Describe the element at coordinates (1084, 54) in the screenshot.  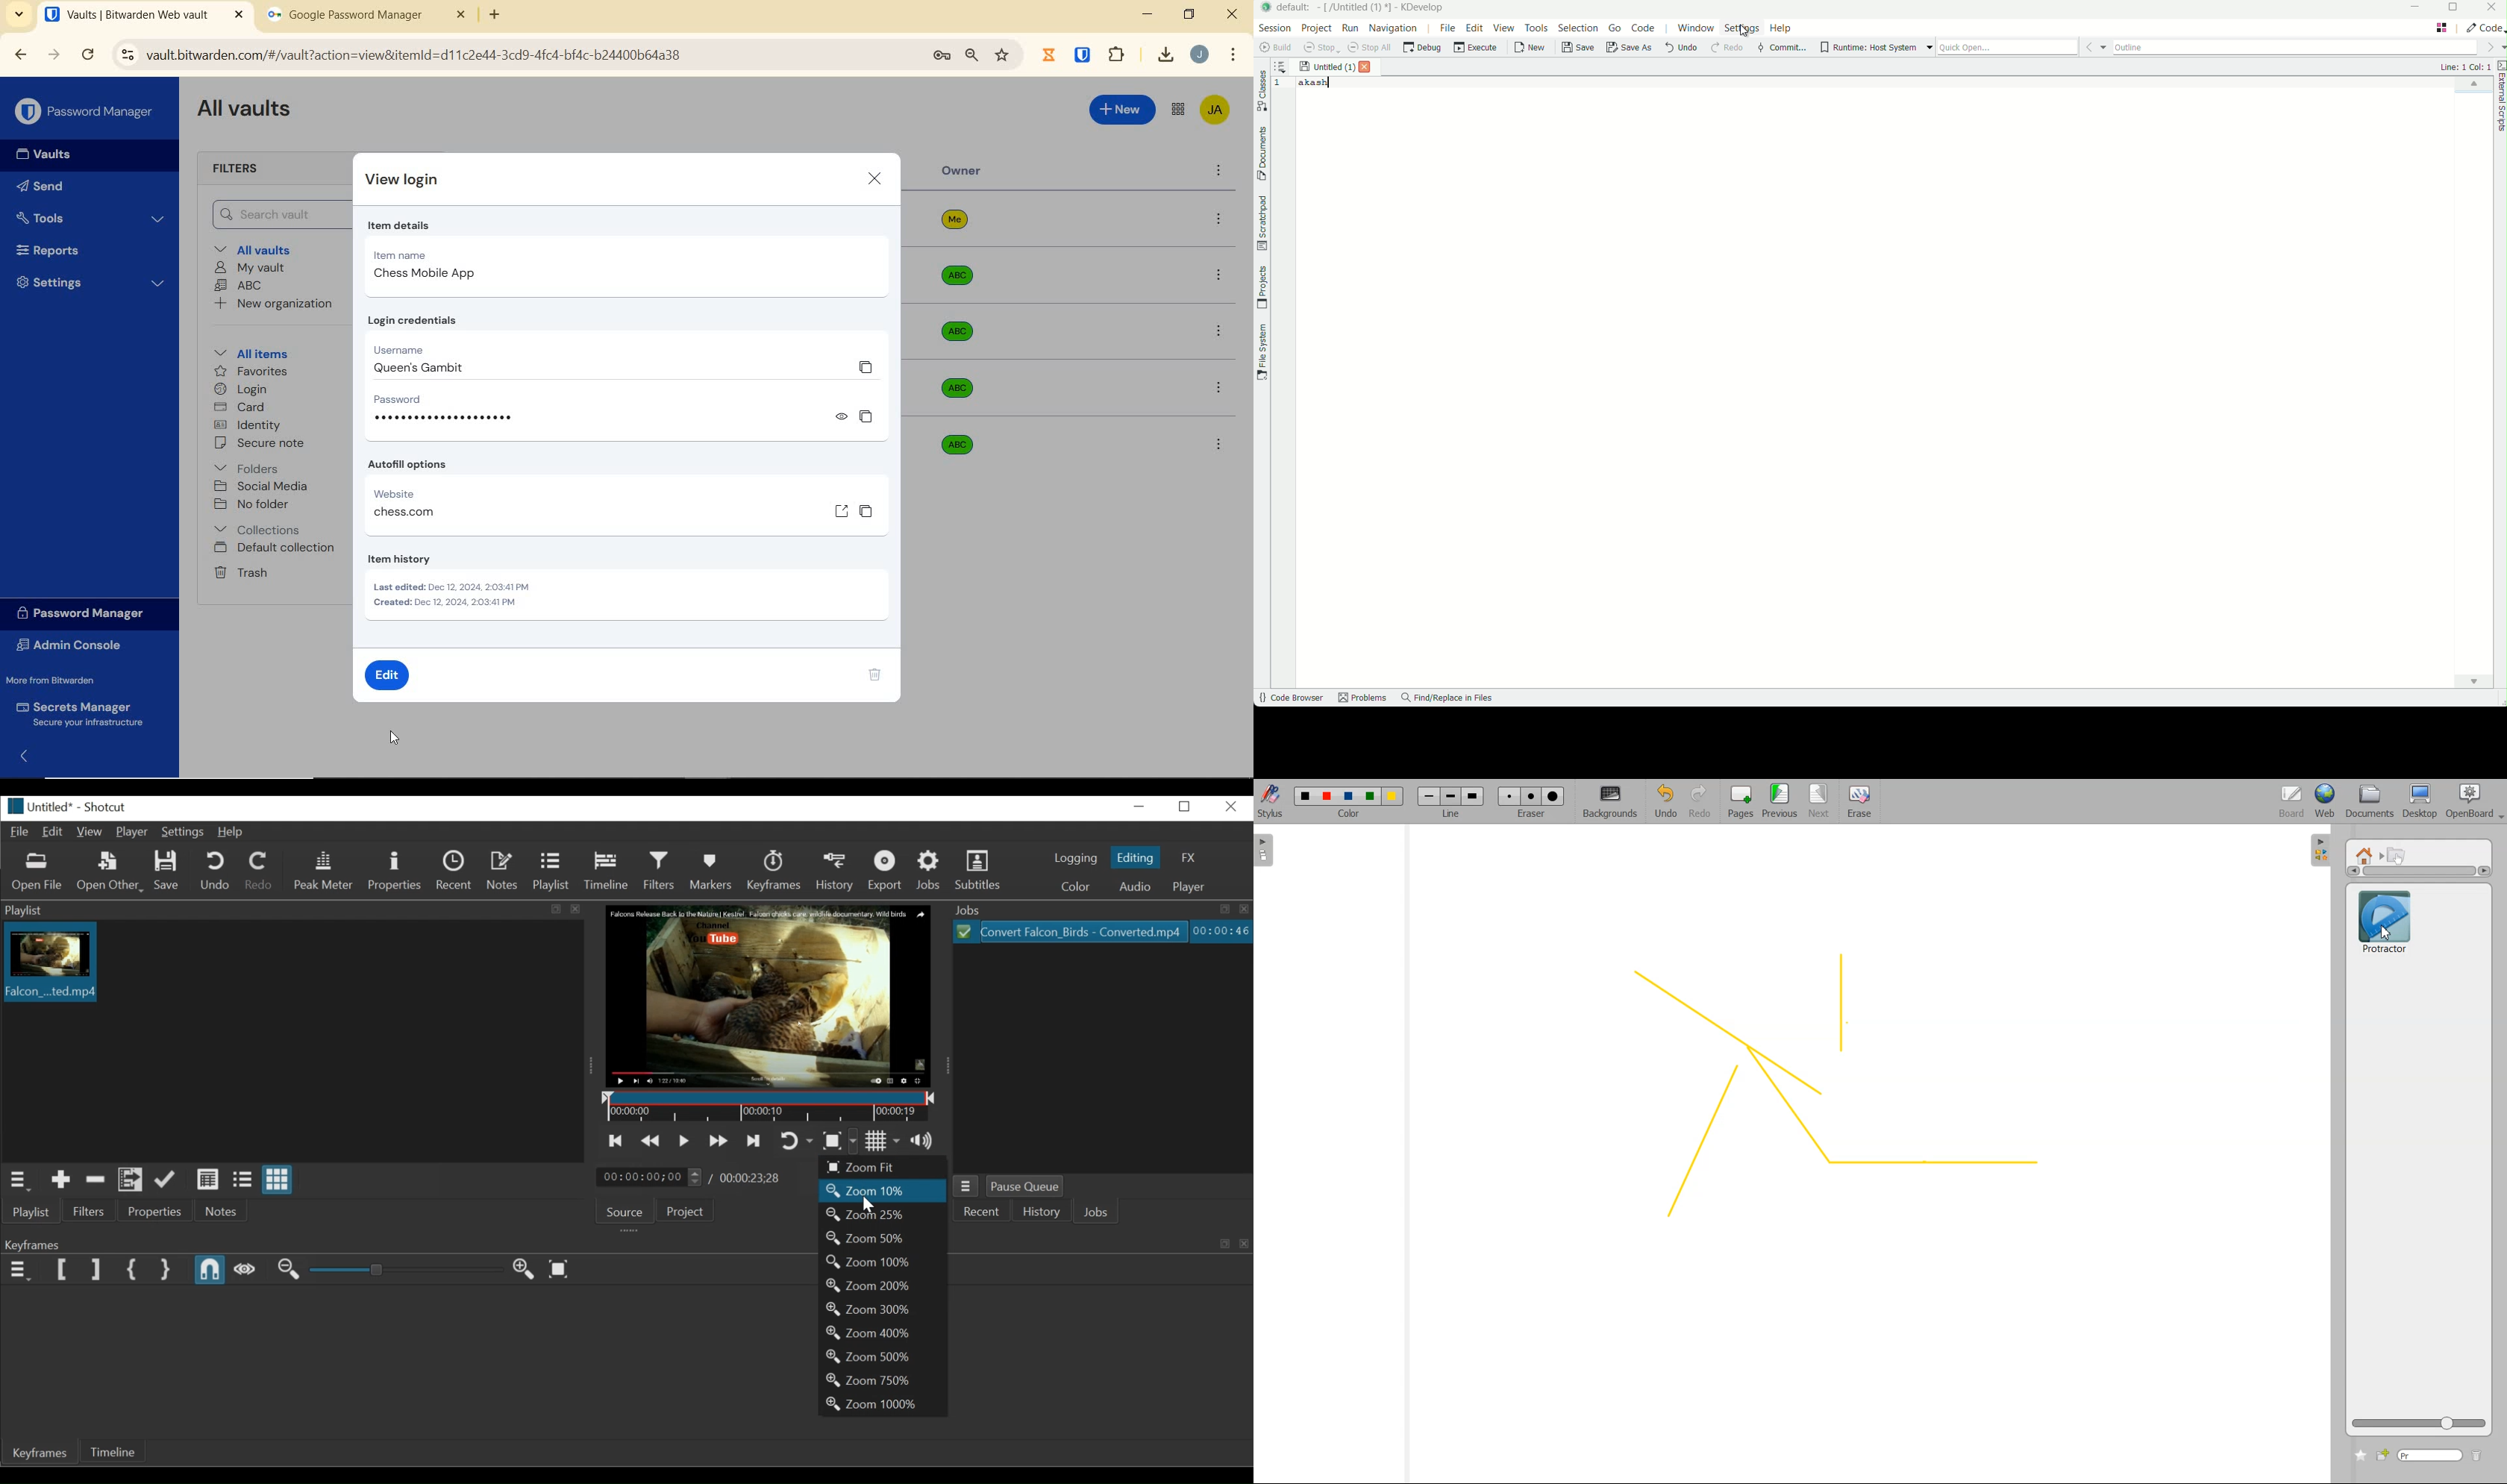
I see `extensions` at that location.